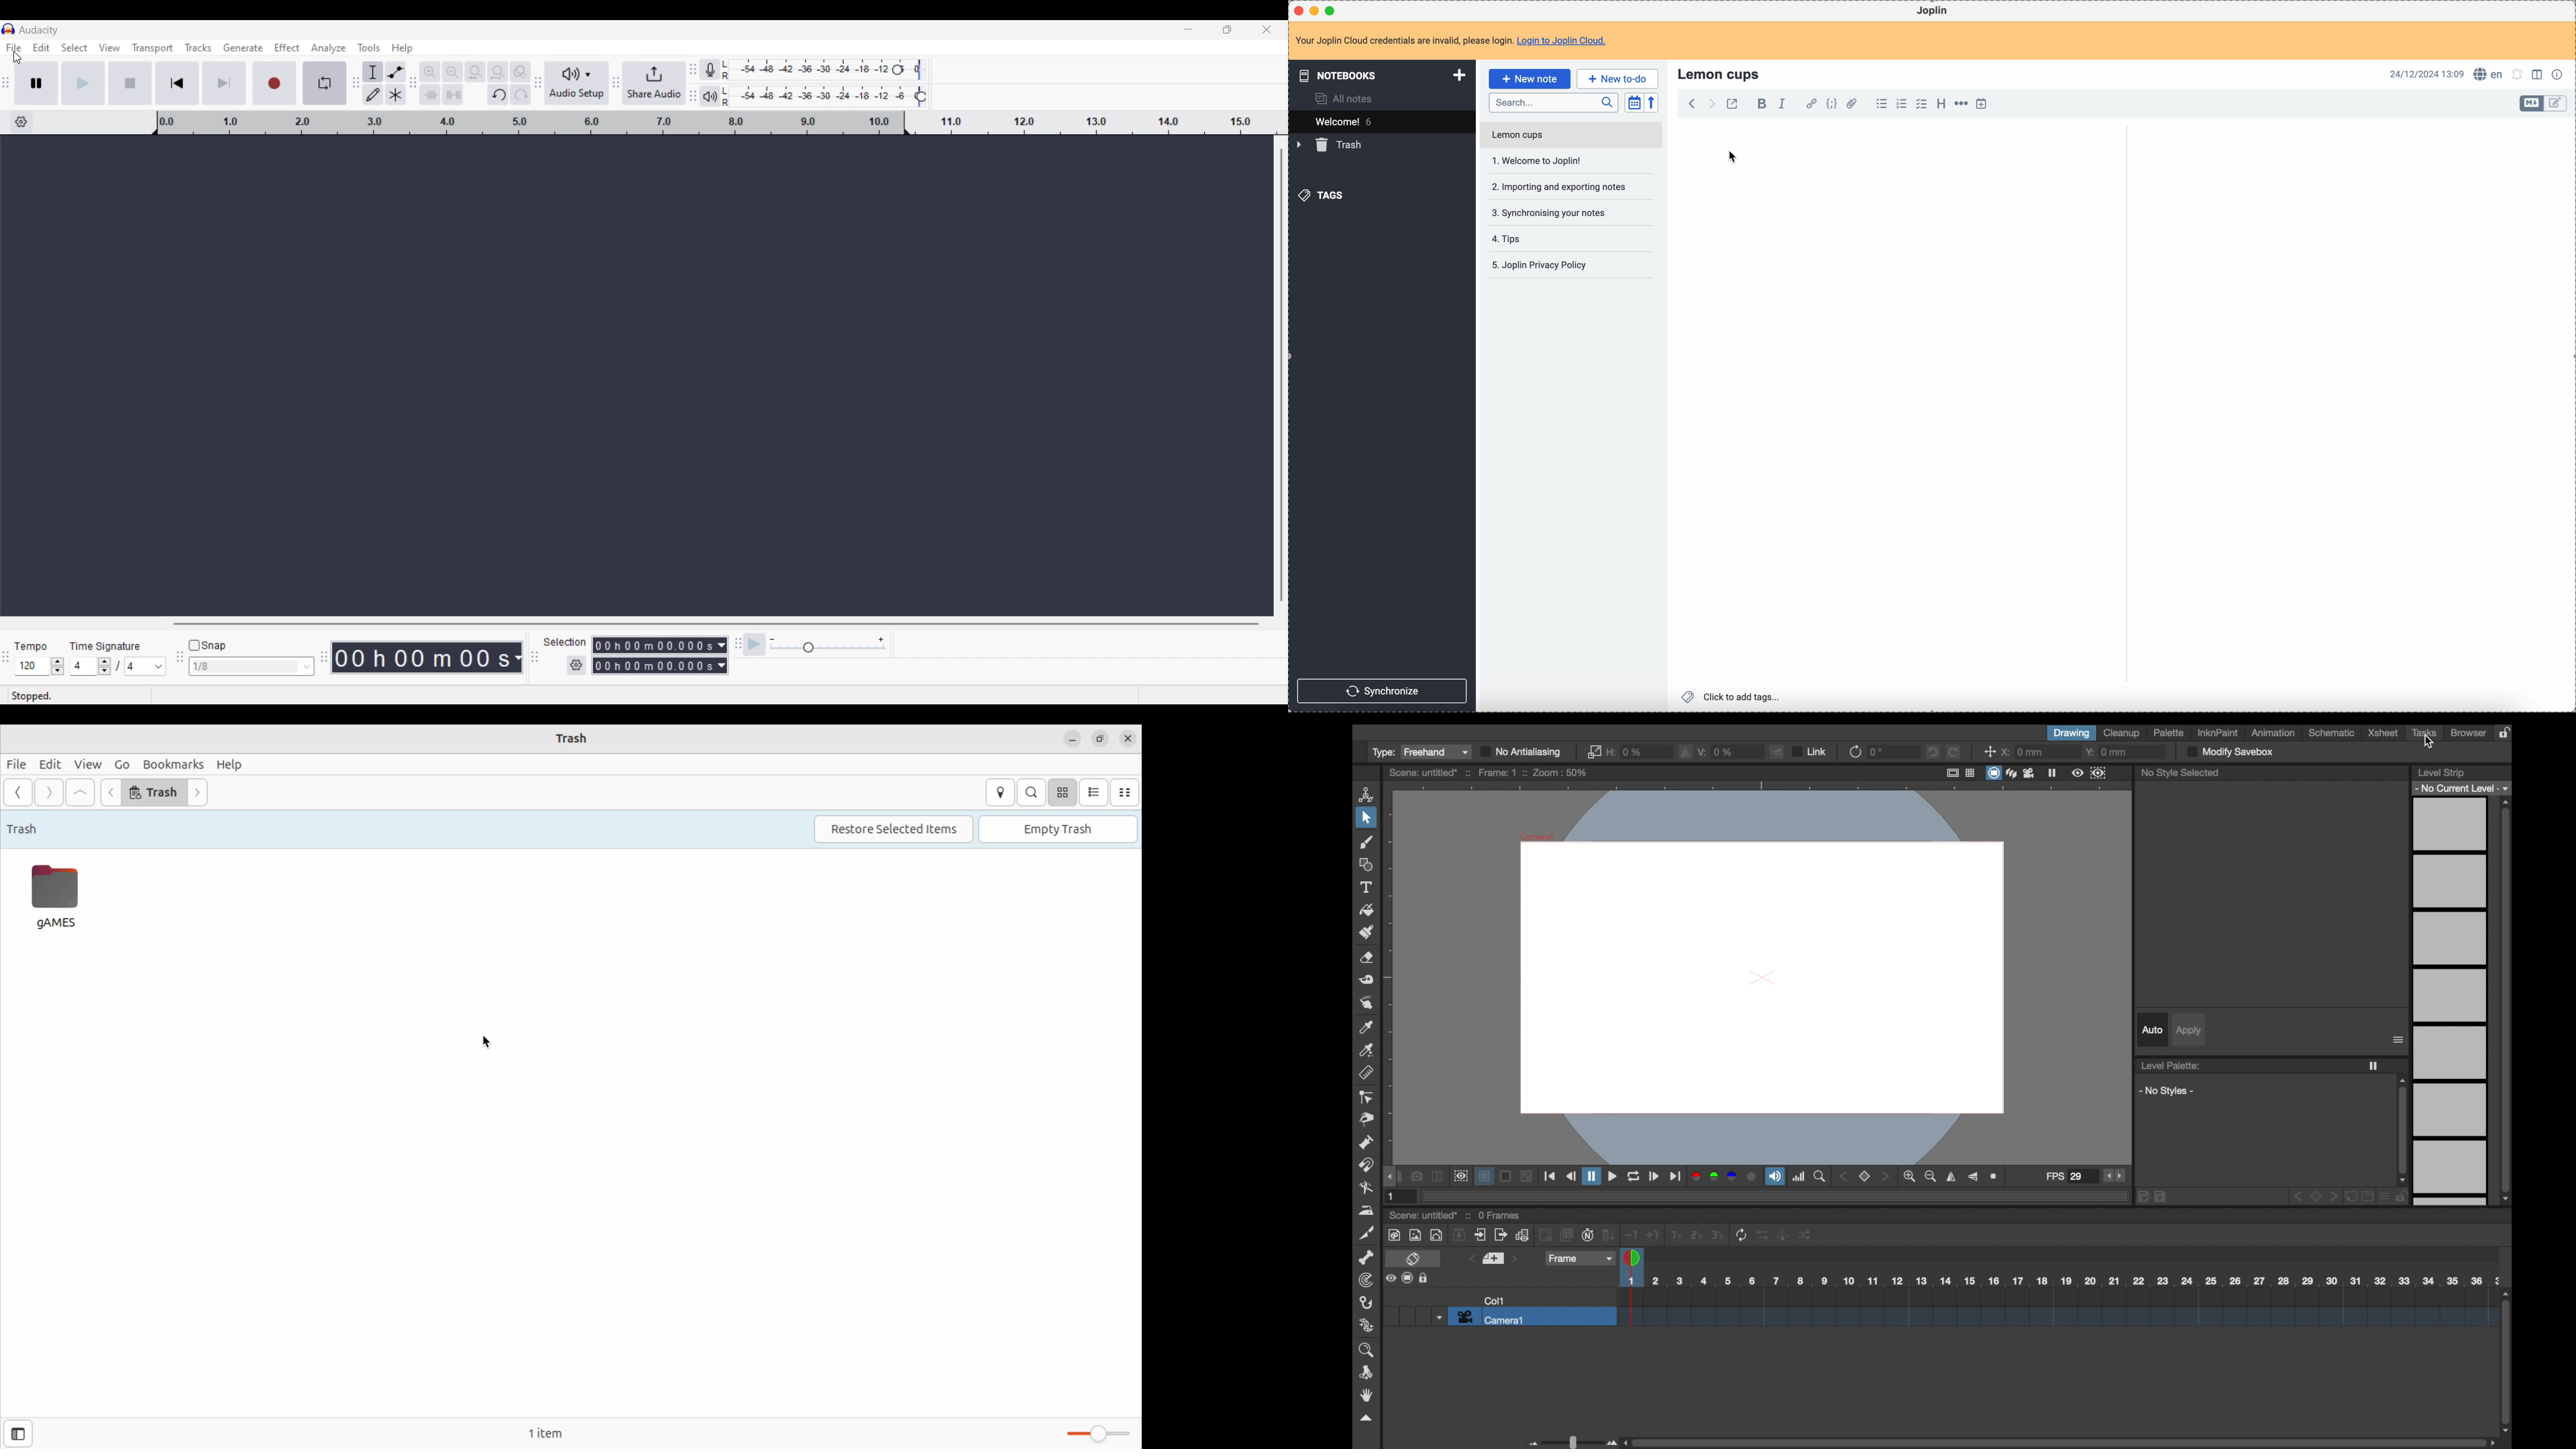 This screenshot has height=1456, width=2576. I want to click on new to-do, so click(1617, 79).